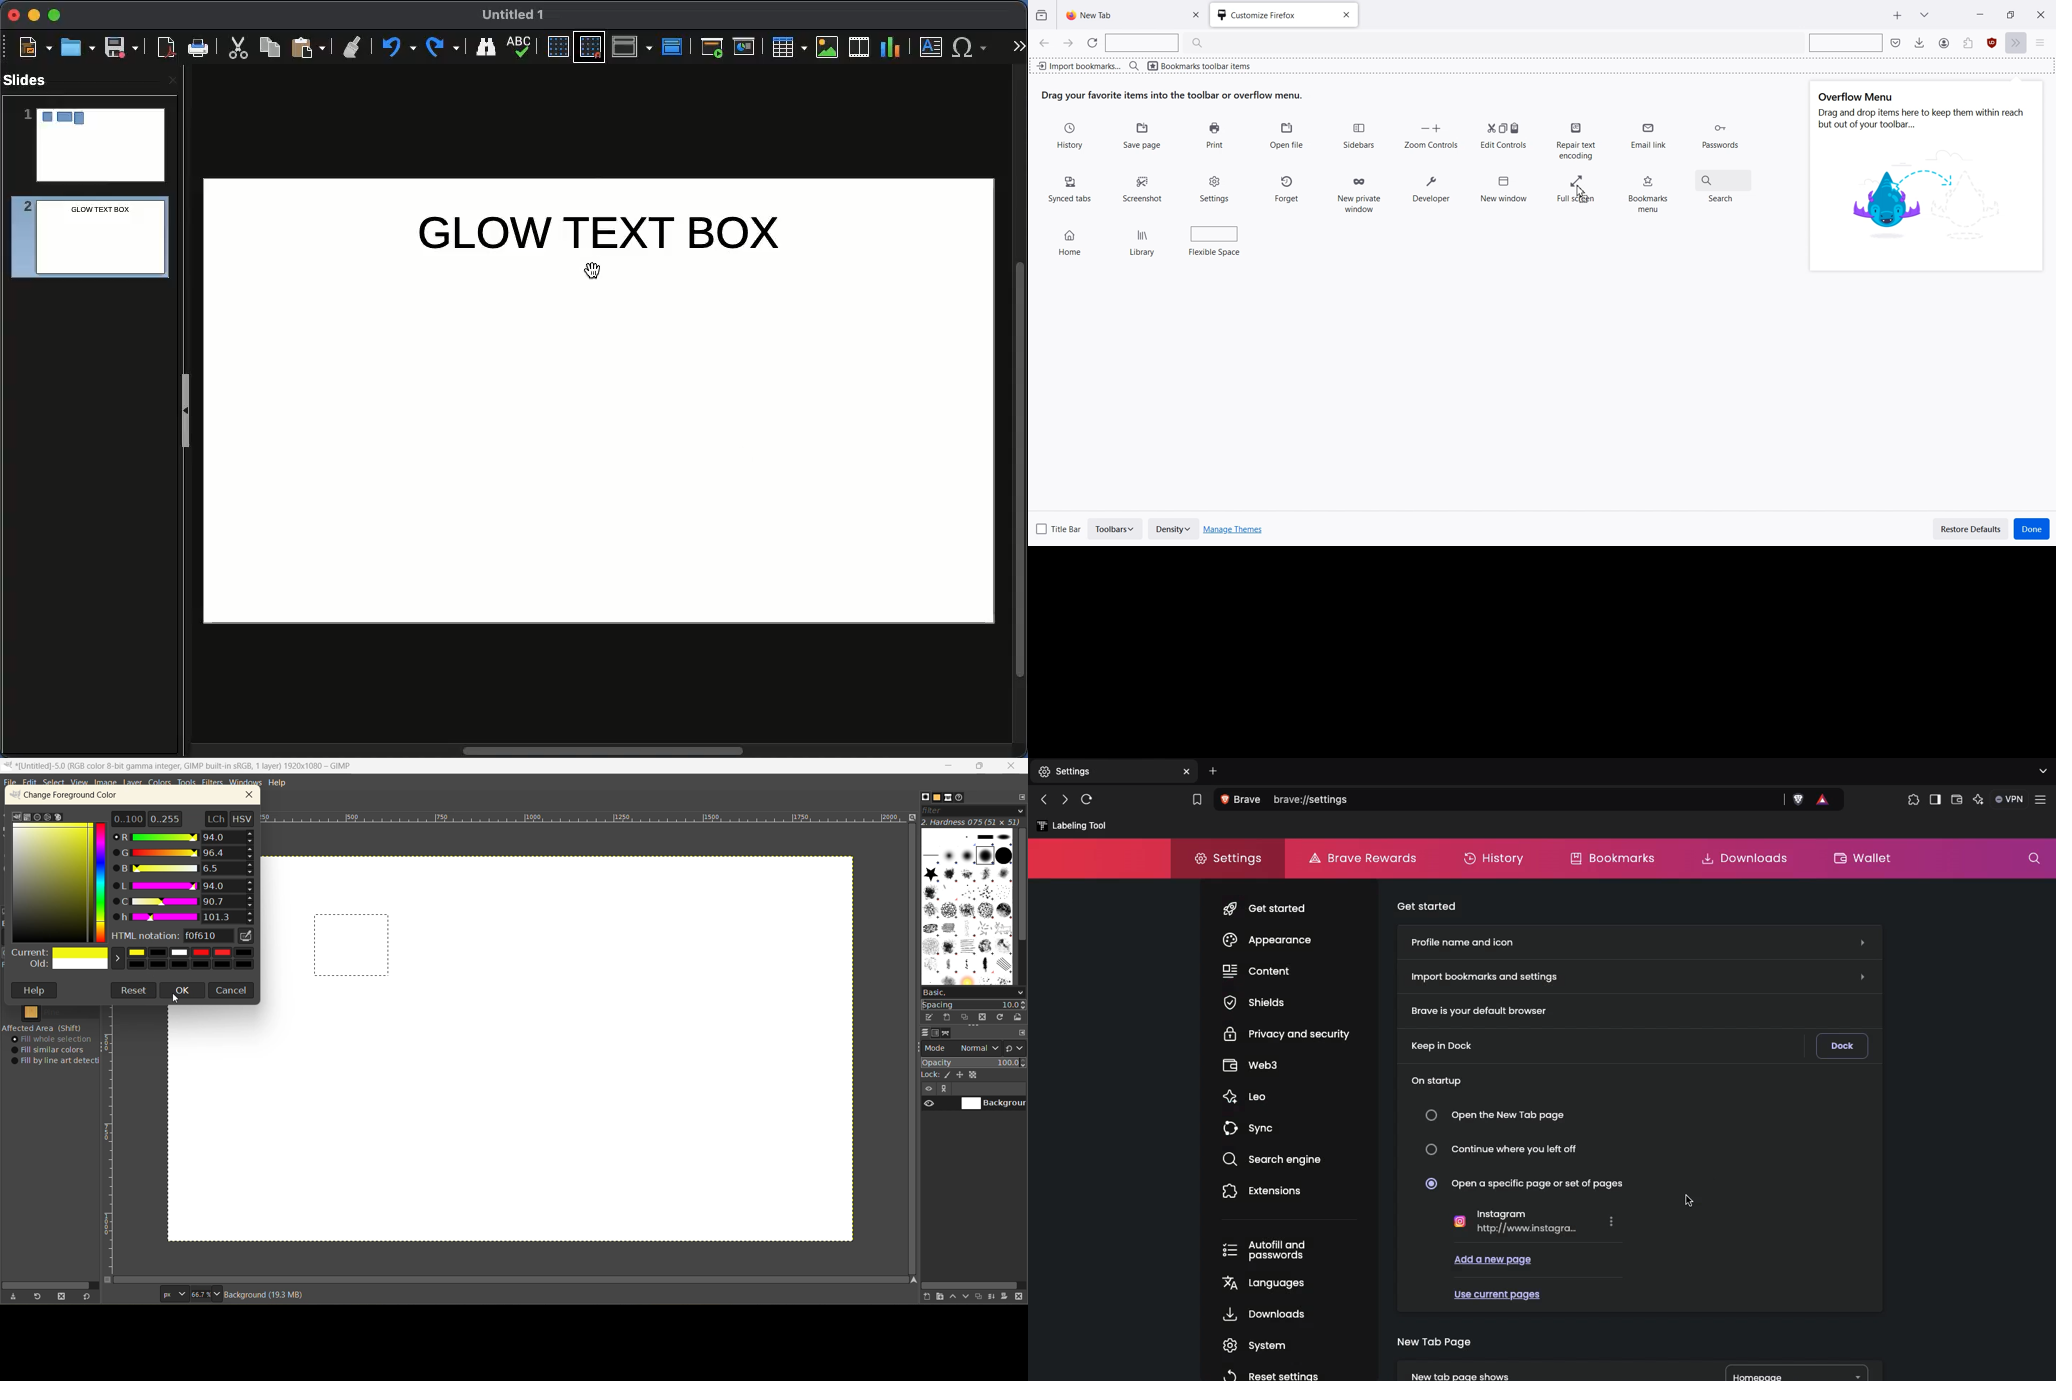 This screenshot has height=1400, width=2072. What do you see at coordinates (1431, 135) in the screenshot?
I see `Zoom Controls` at bounding box center [1431, 135].